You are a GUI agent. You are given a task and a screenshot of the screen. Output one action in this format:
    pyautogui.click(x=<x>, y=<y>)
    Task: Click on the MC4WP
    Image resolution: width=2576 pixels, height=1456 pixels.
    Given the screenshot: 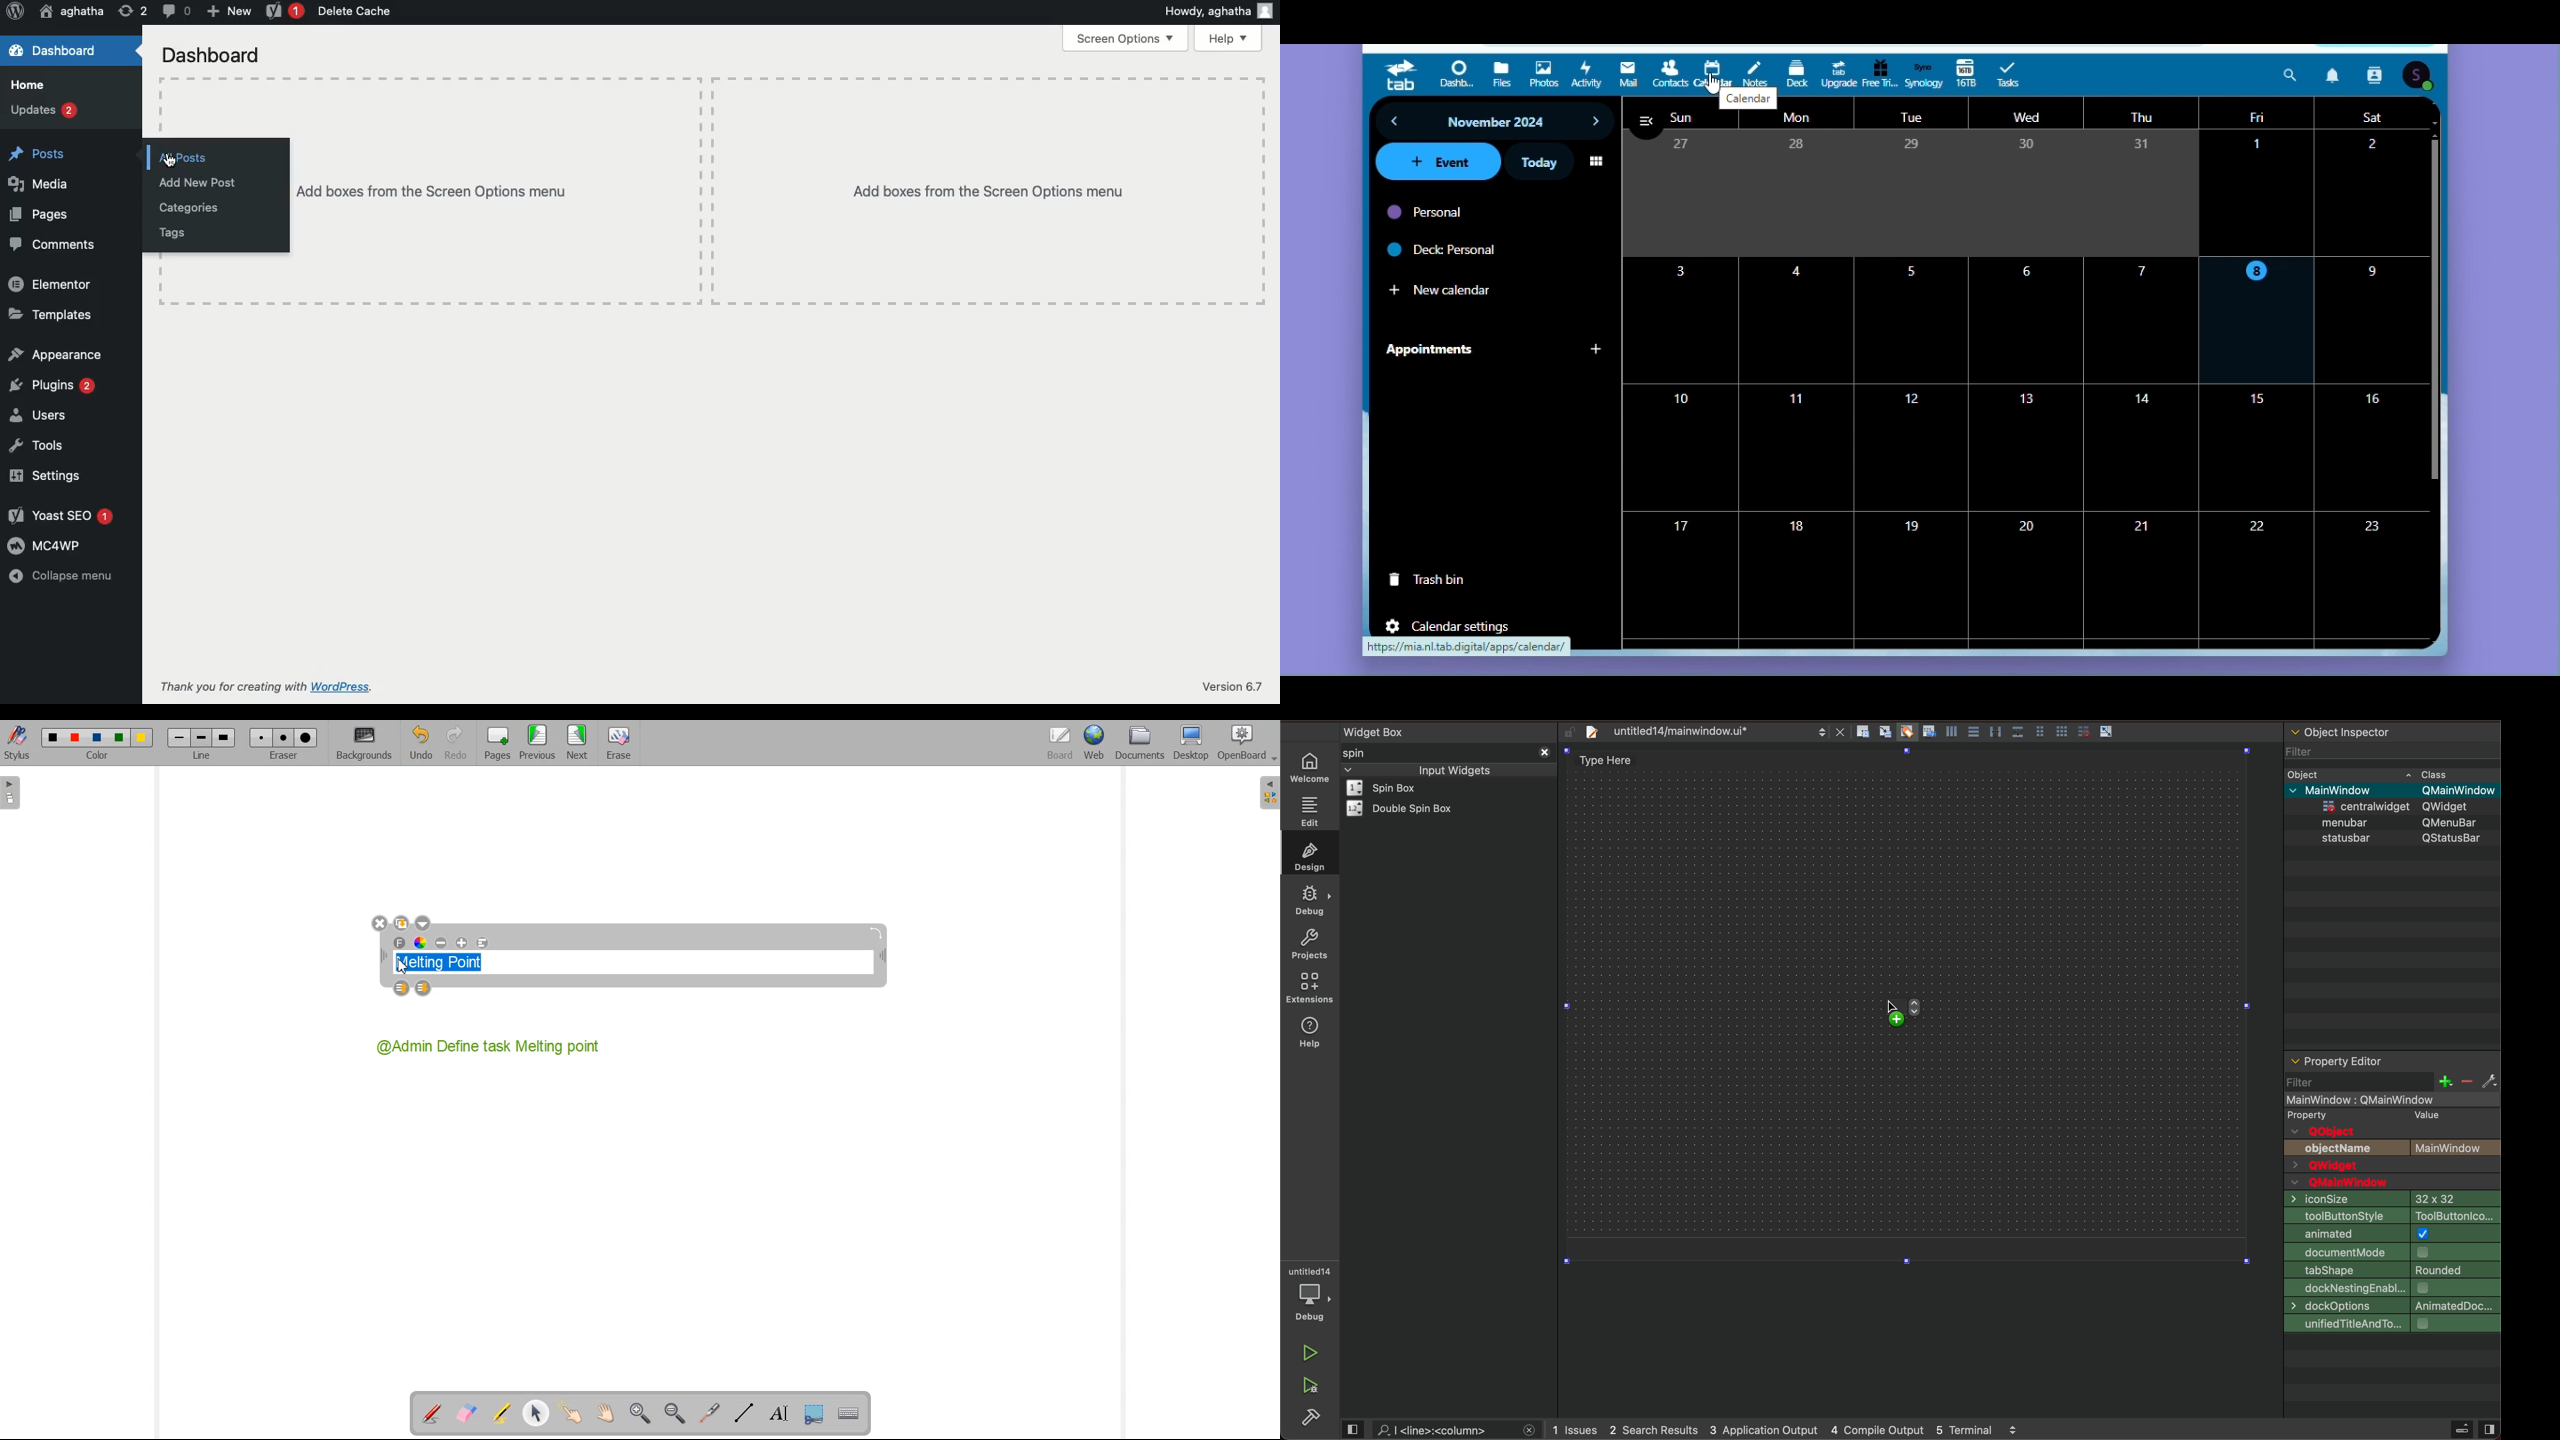 What is the action you would take?
    pyautogui.click(x=46, y=546)
    